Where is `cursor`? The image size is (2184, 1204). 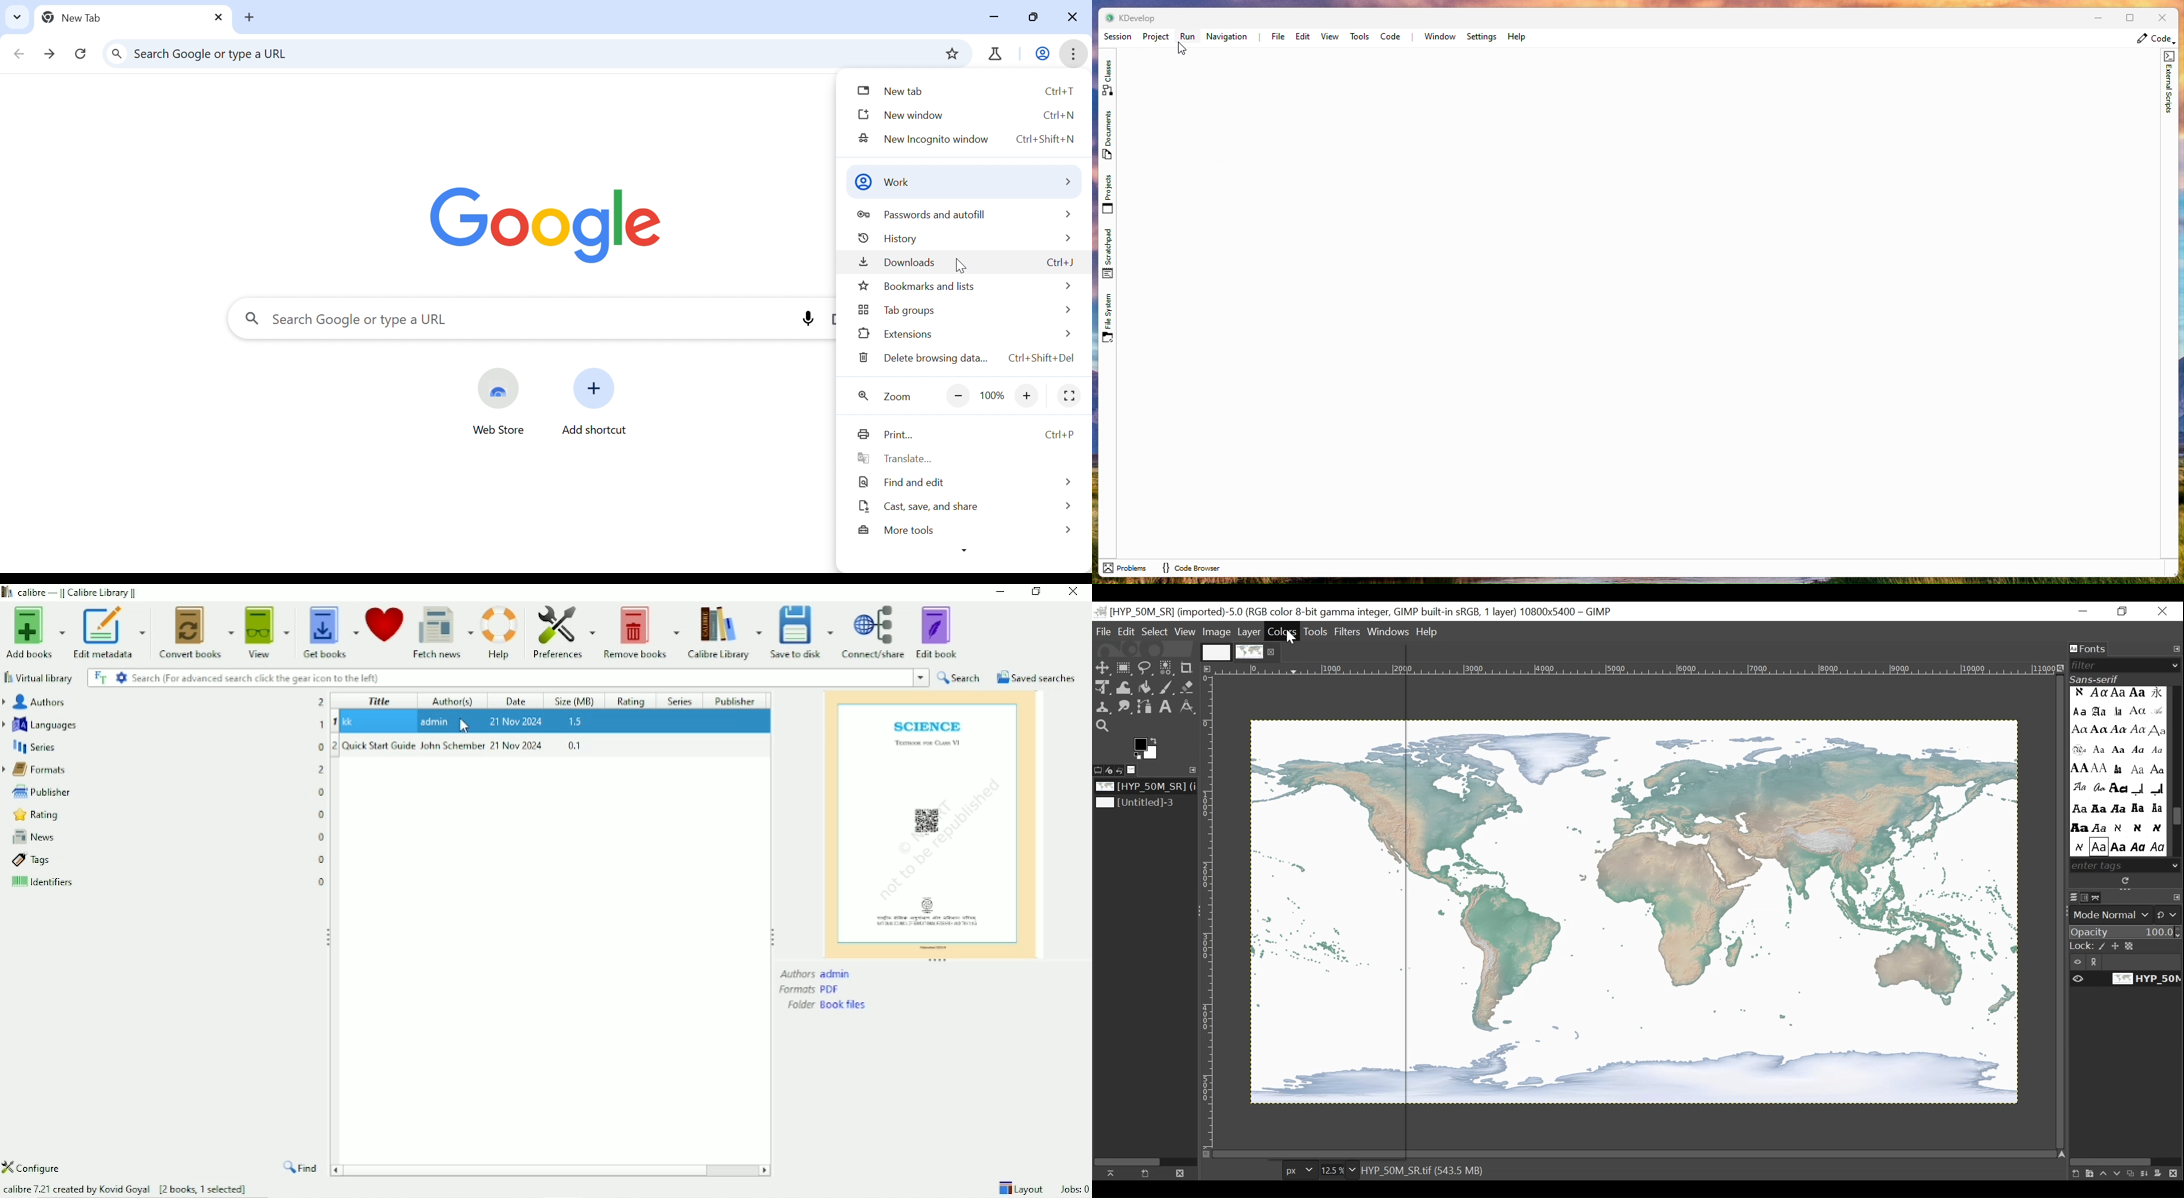
cursor is located at coordinates (465, 726).